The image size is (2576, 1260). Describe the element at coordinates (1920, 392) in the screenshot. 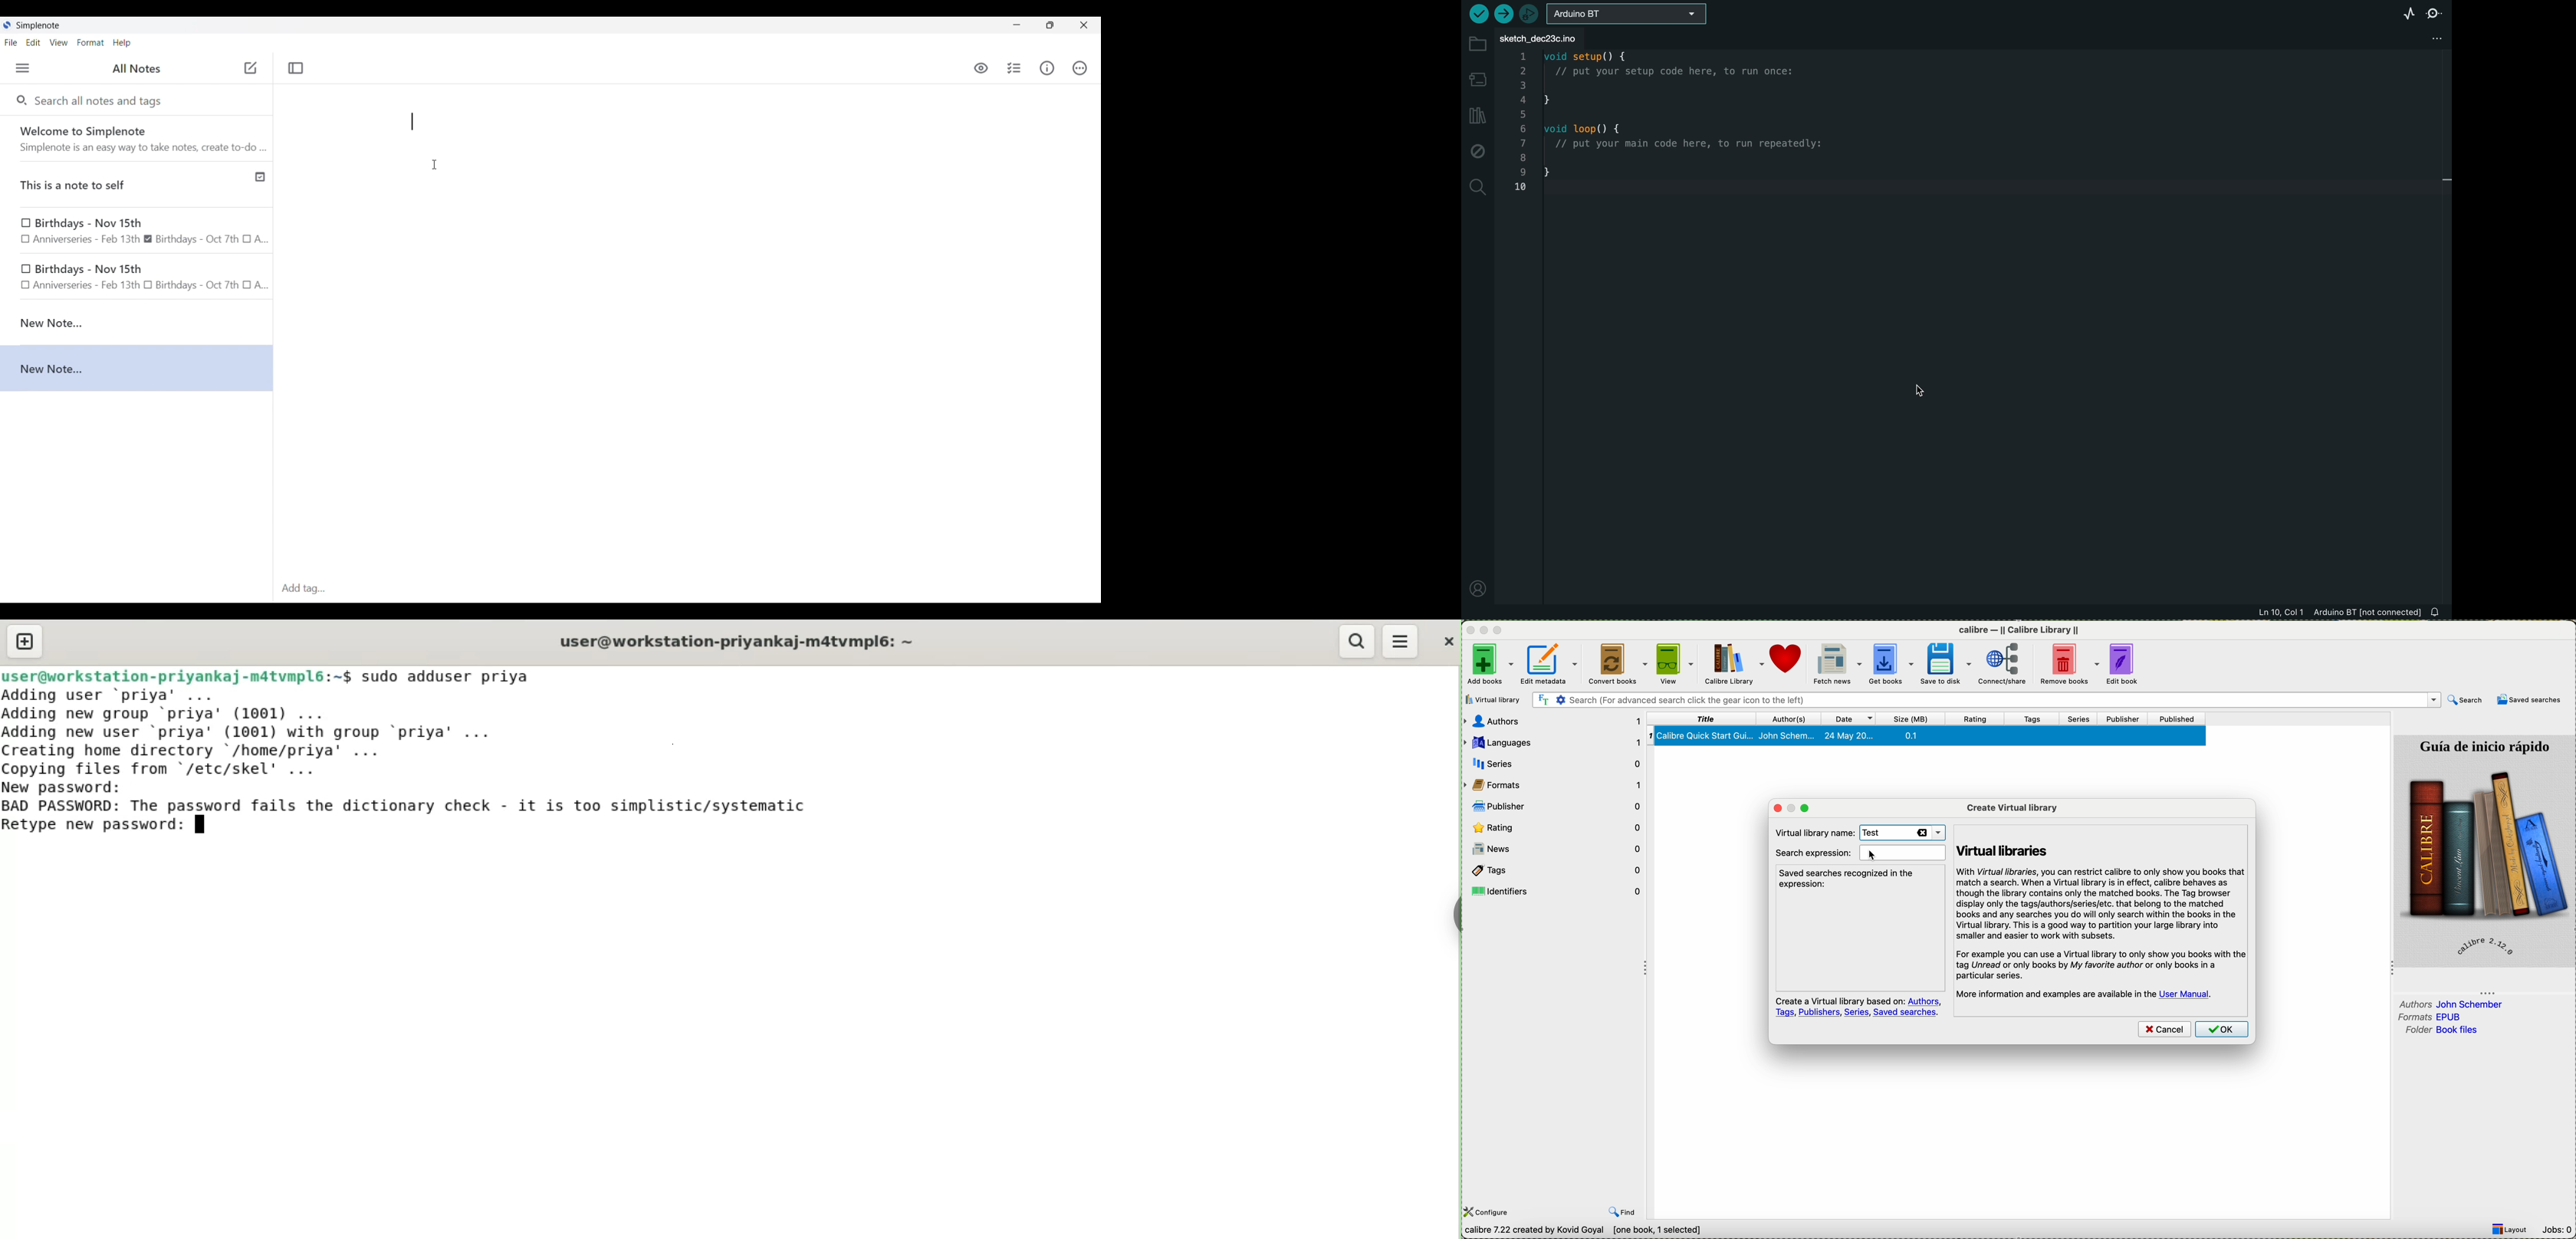

I see `curser` at that location.